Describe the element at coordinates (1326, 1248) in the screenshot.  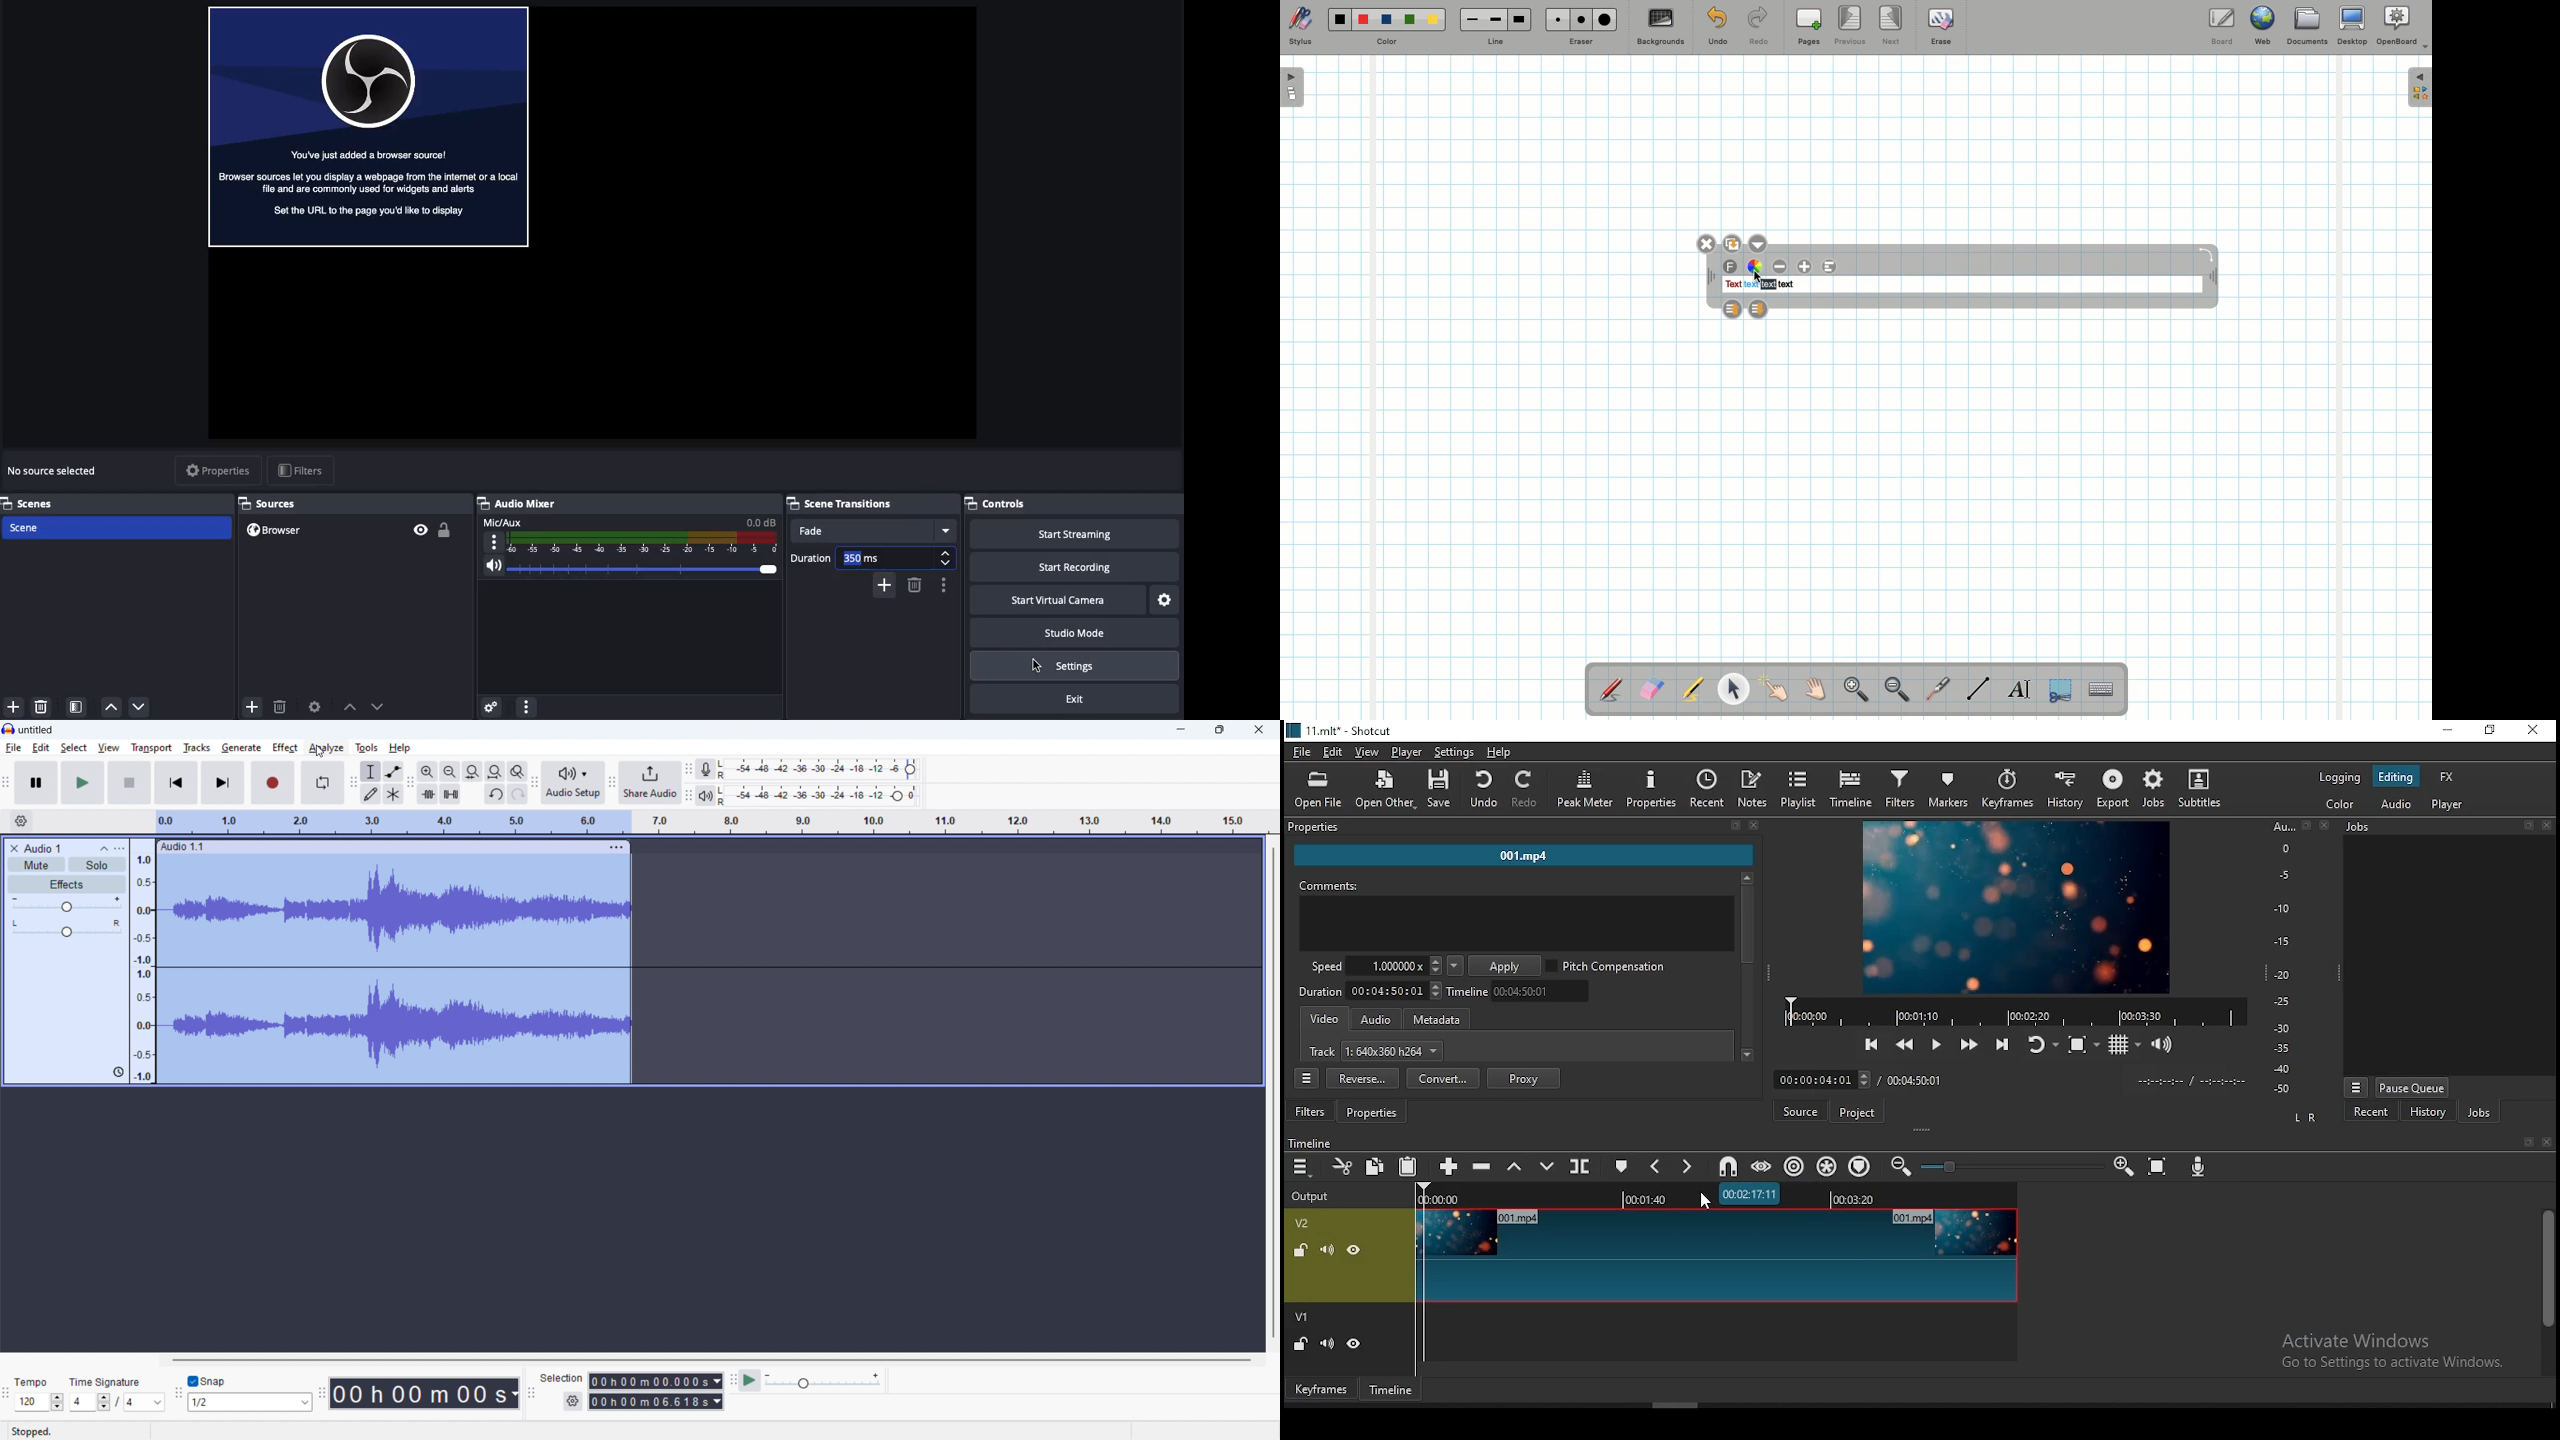
I see `(UN)MUTE` at that location.